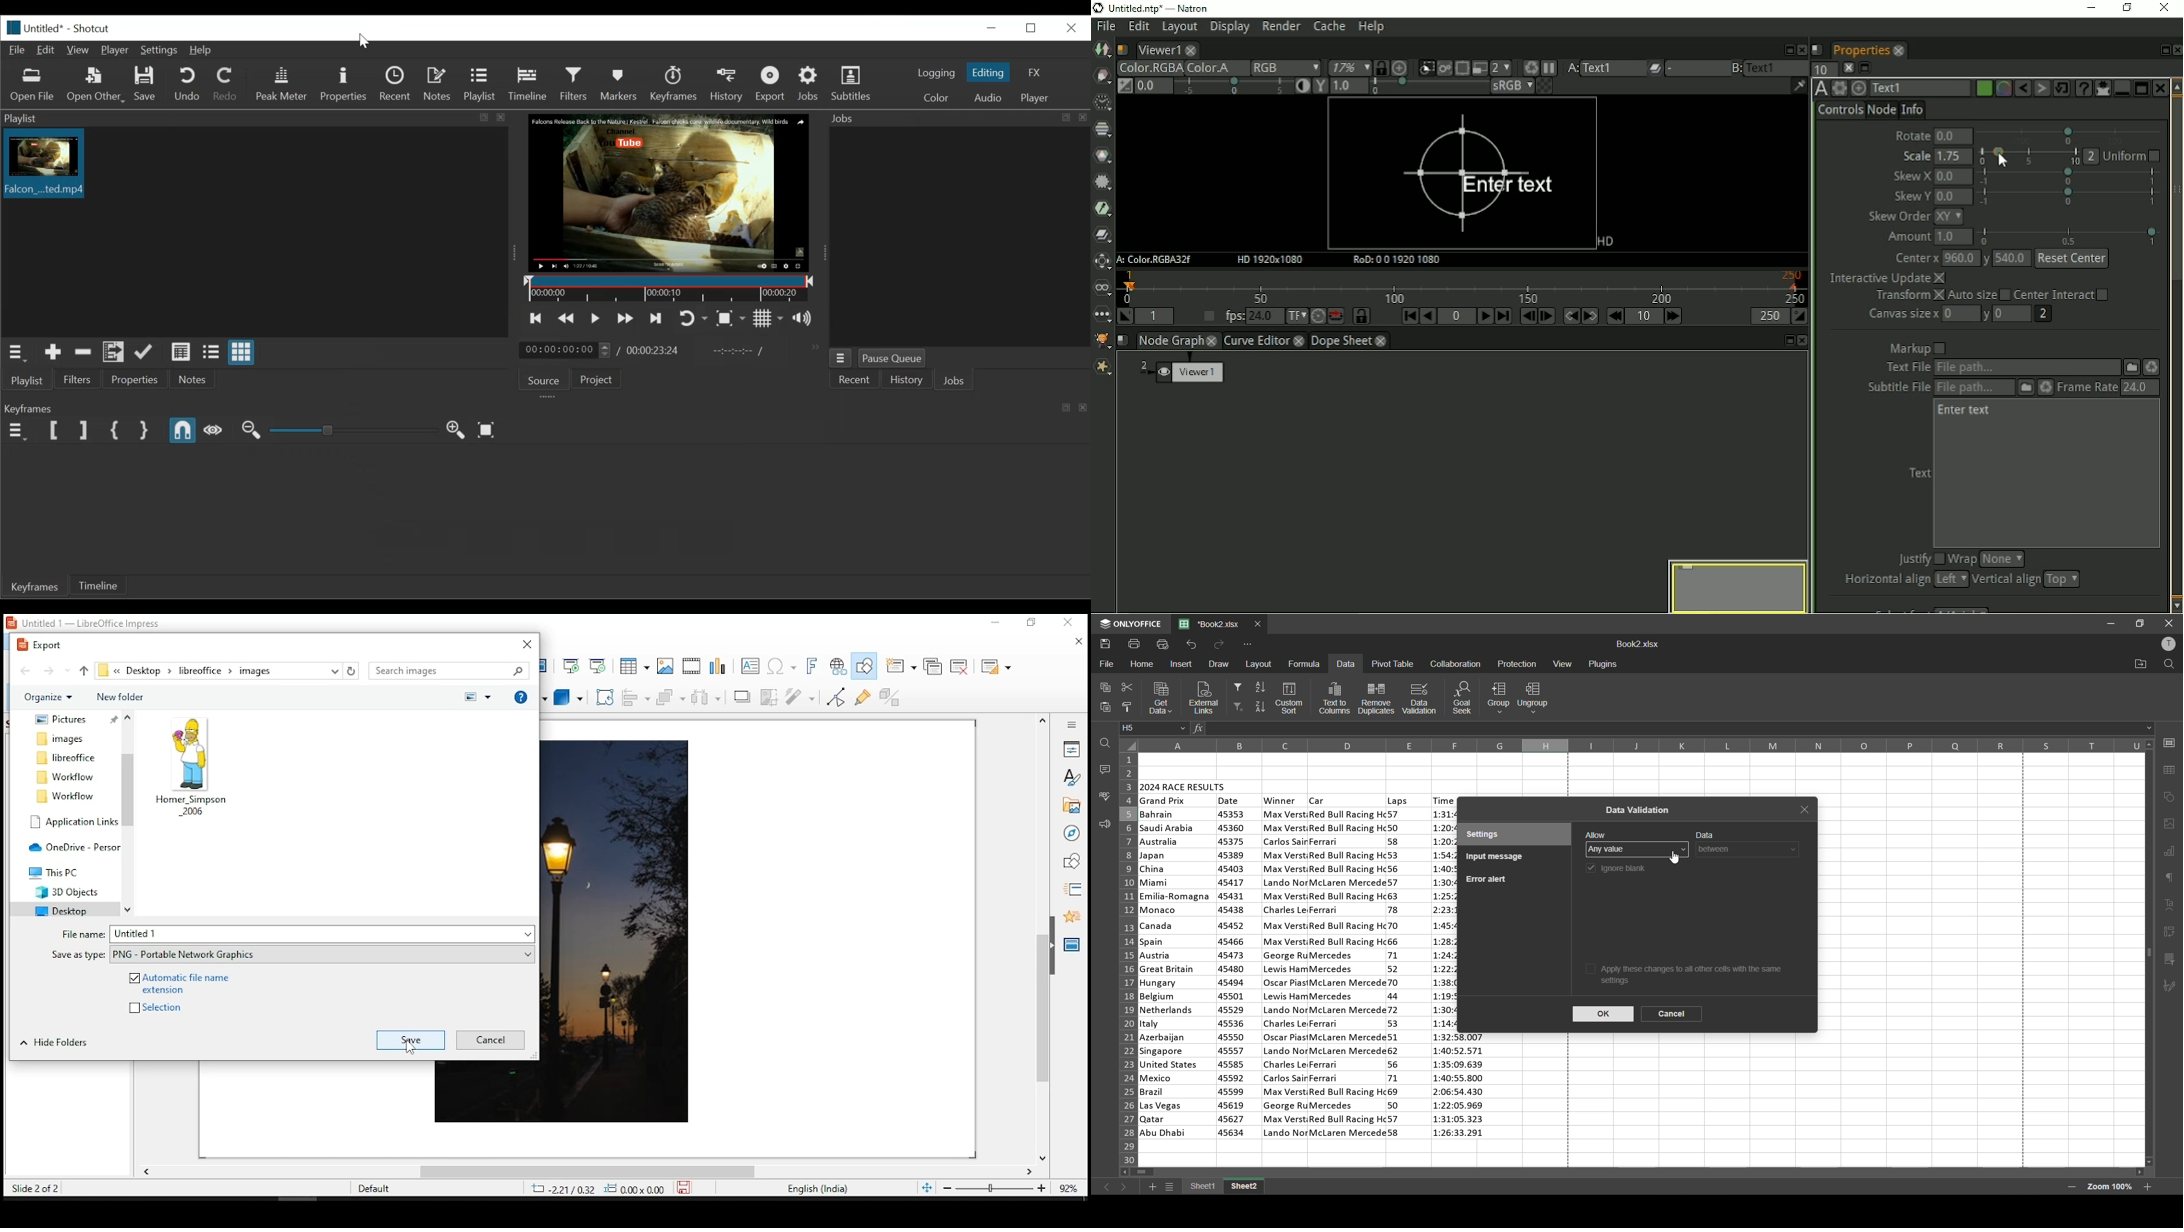 This screenshot has height=1232, width=2184. What do you see at coordinates (92, 30) in the screenshot?
I see `Shotcut` at bounding box center [92, 30].